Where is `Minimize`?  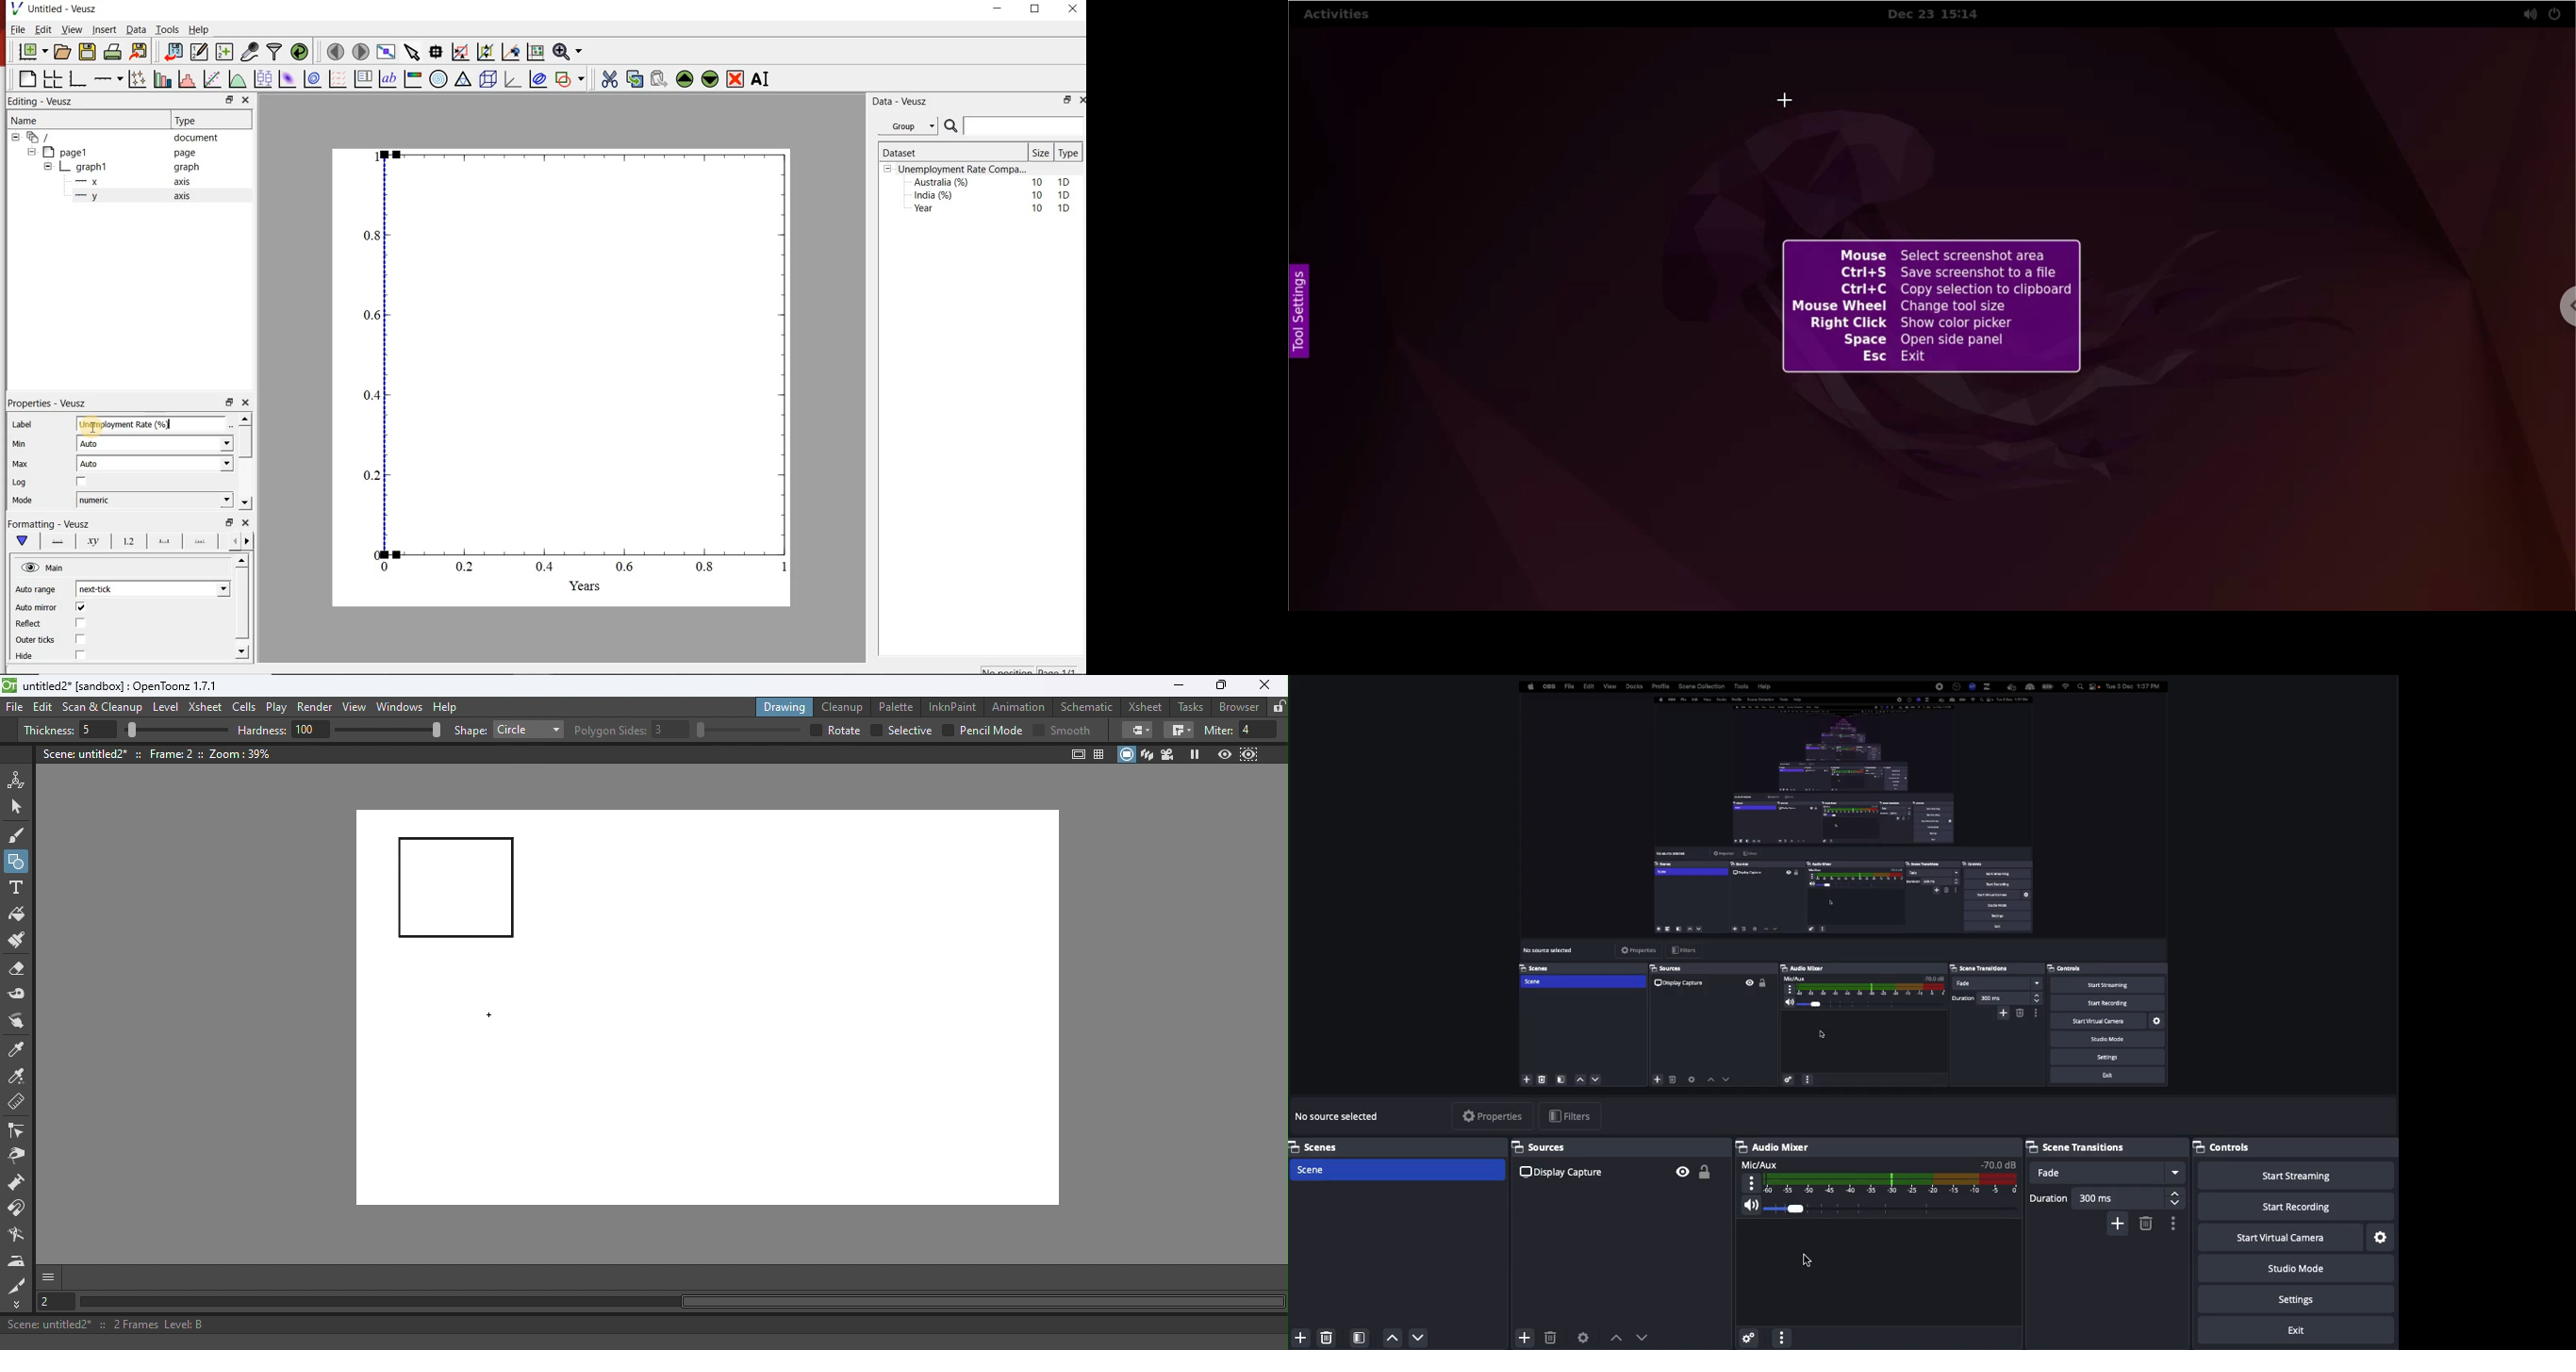
Minimize is located at coordinates (1178, 685).